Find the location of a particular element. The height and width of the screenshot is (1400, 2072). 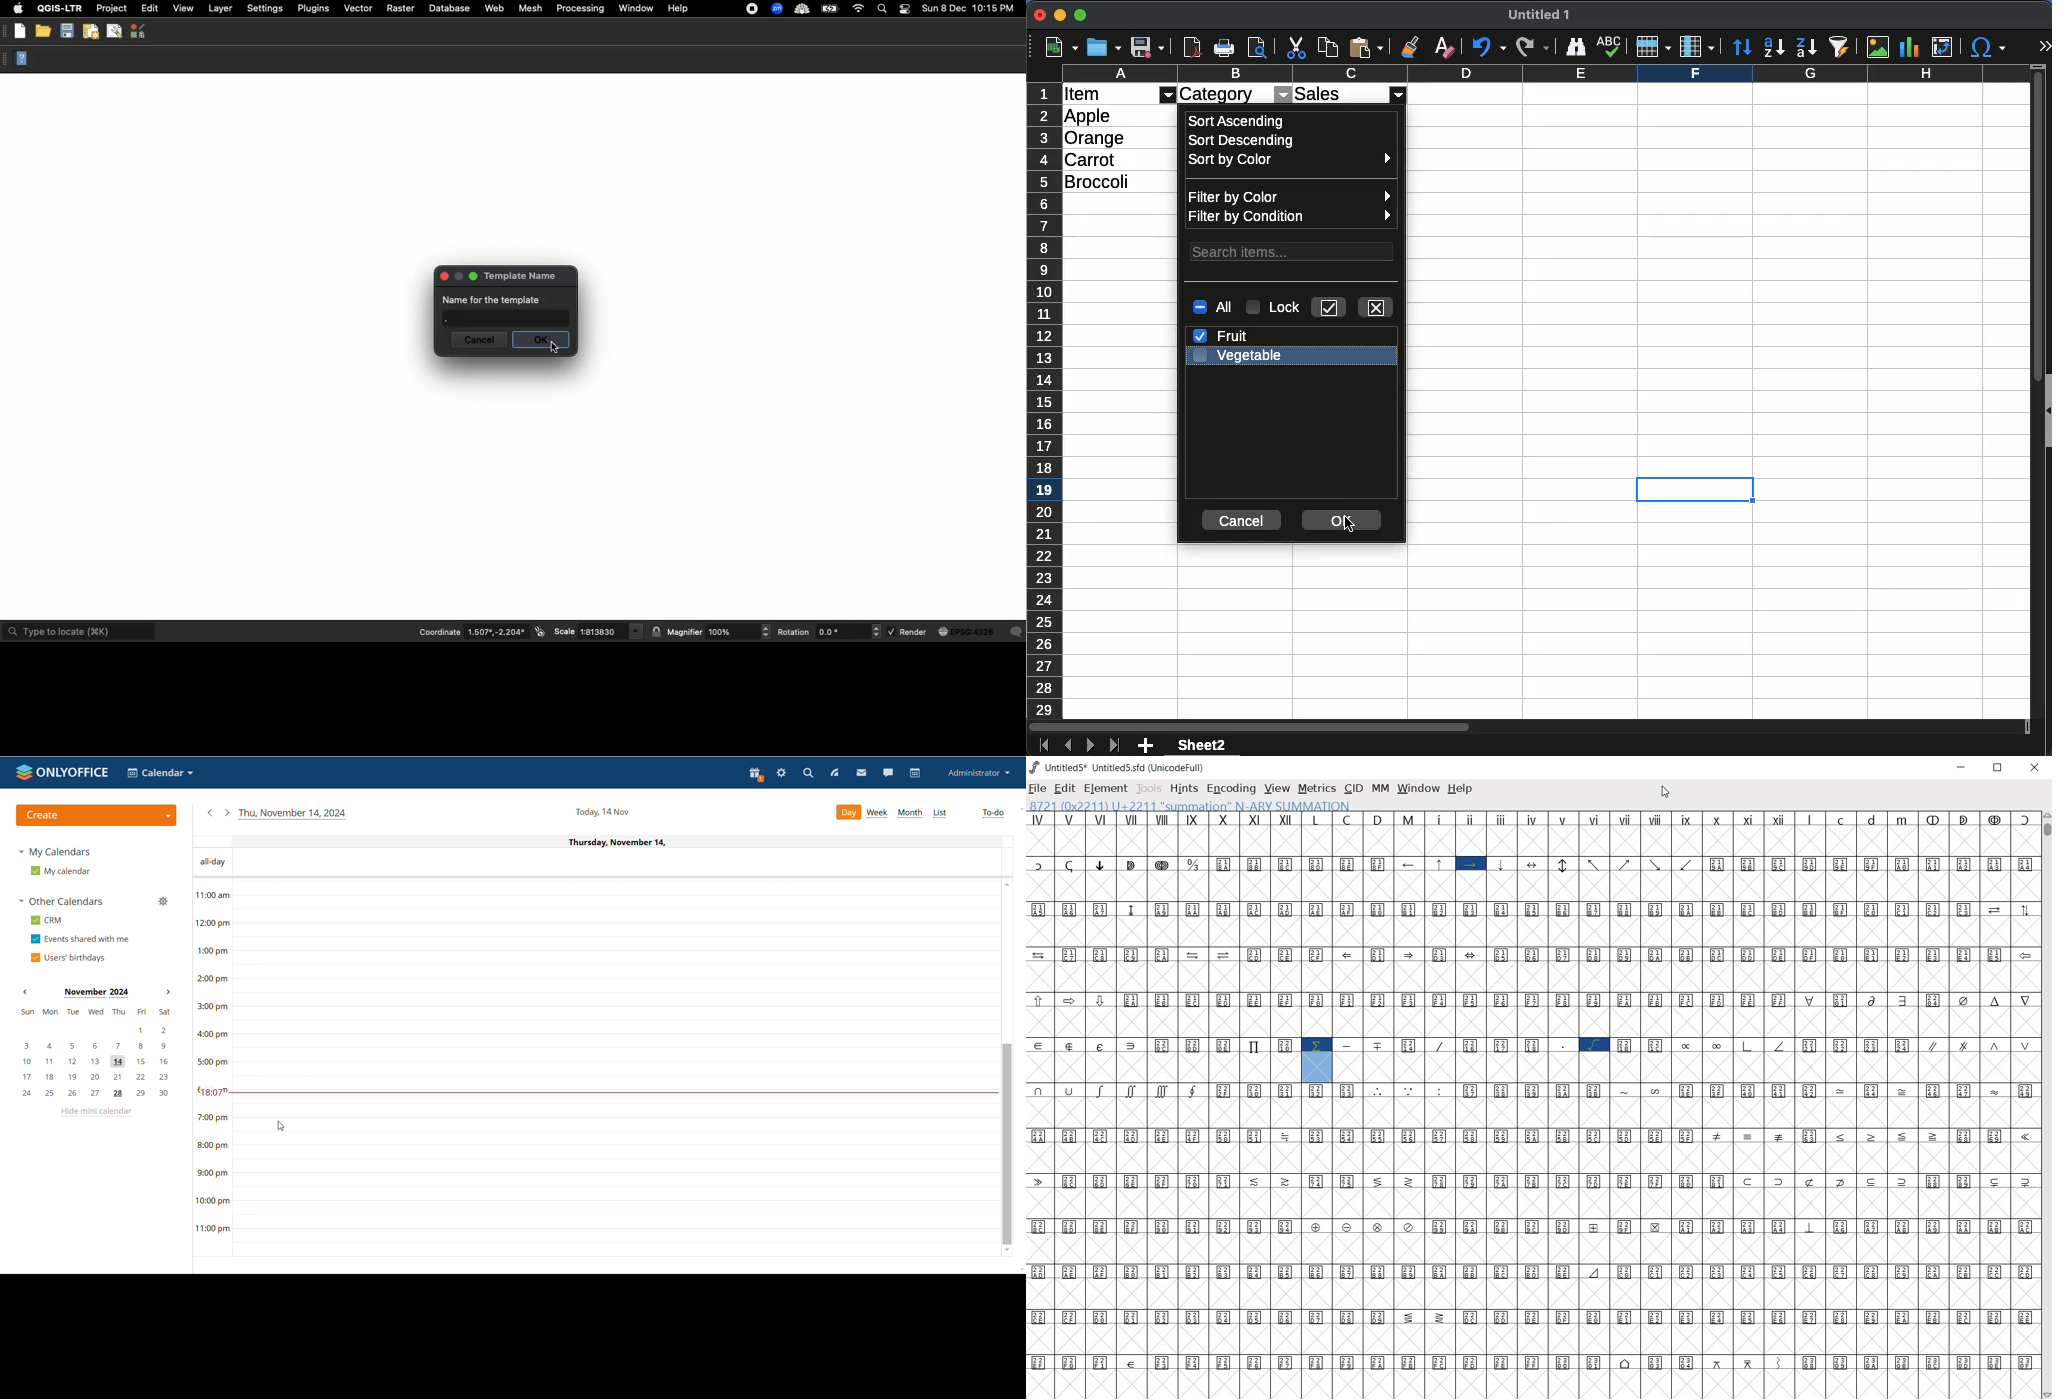

special symbols is located at coordinates (1980, 817).